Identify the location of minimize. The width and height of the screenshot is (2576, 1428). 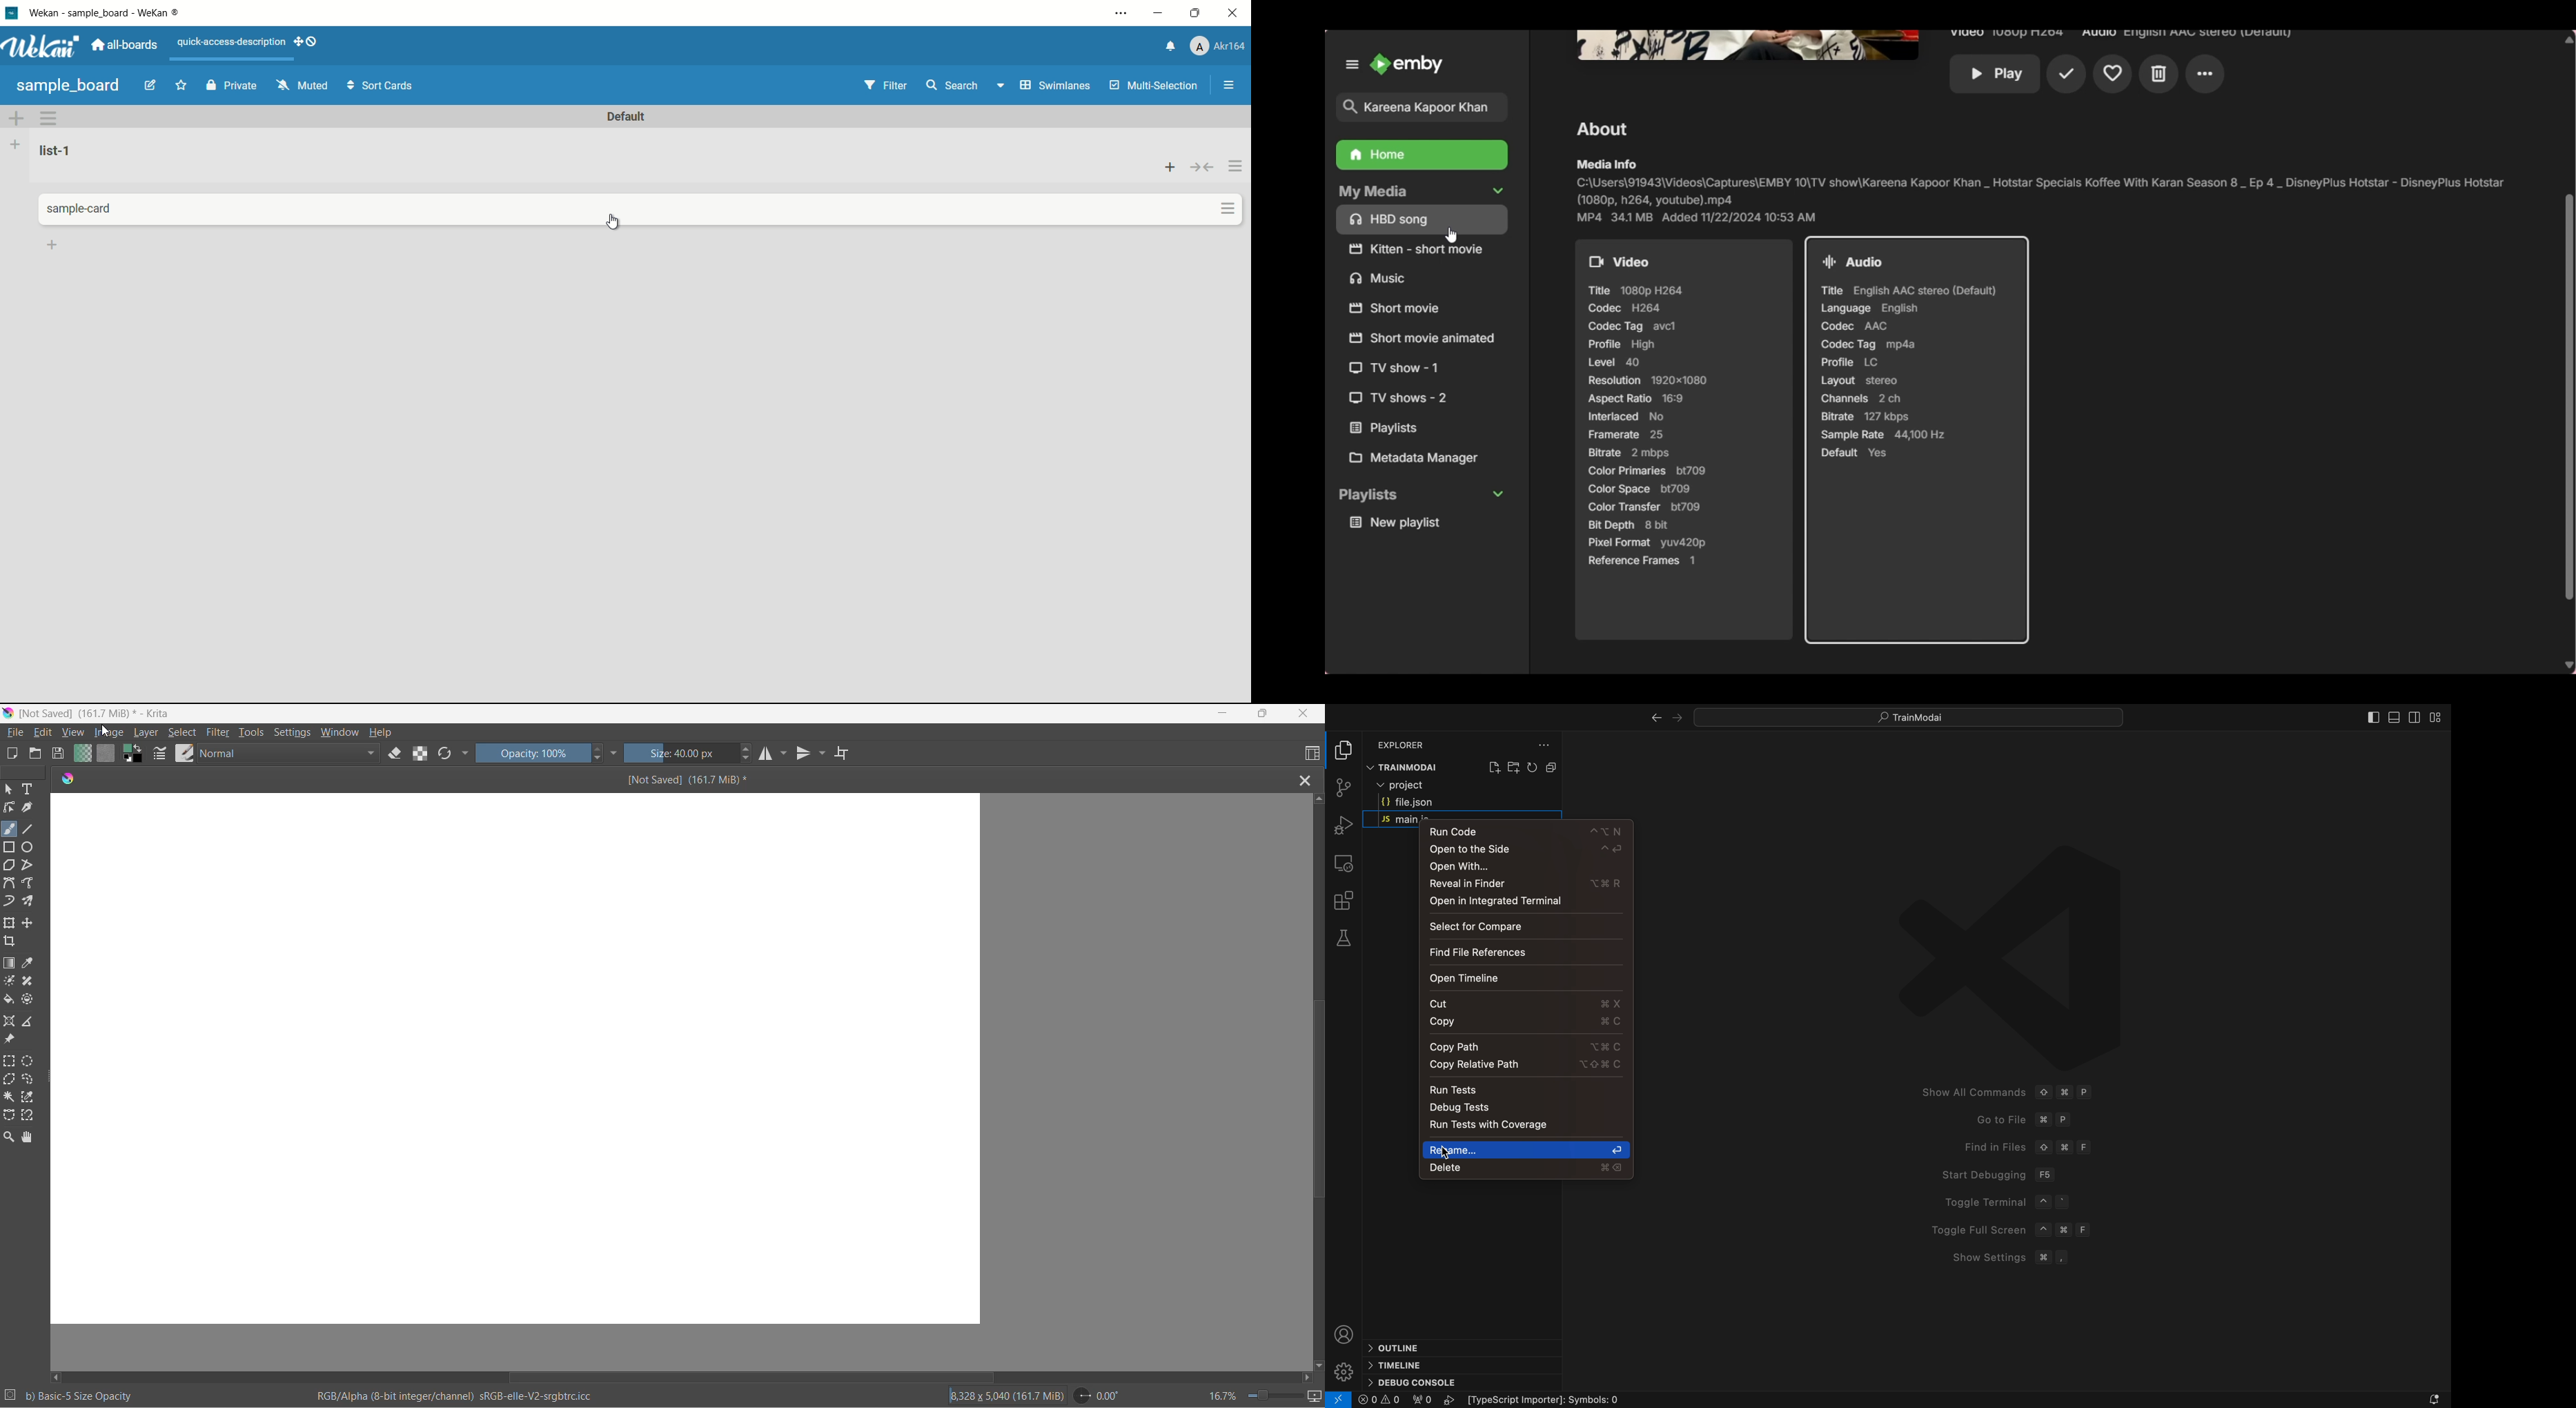
(1223, 714).